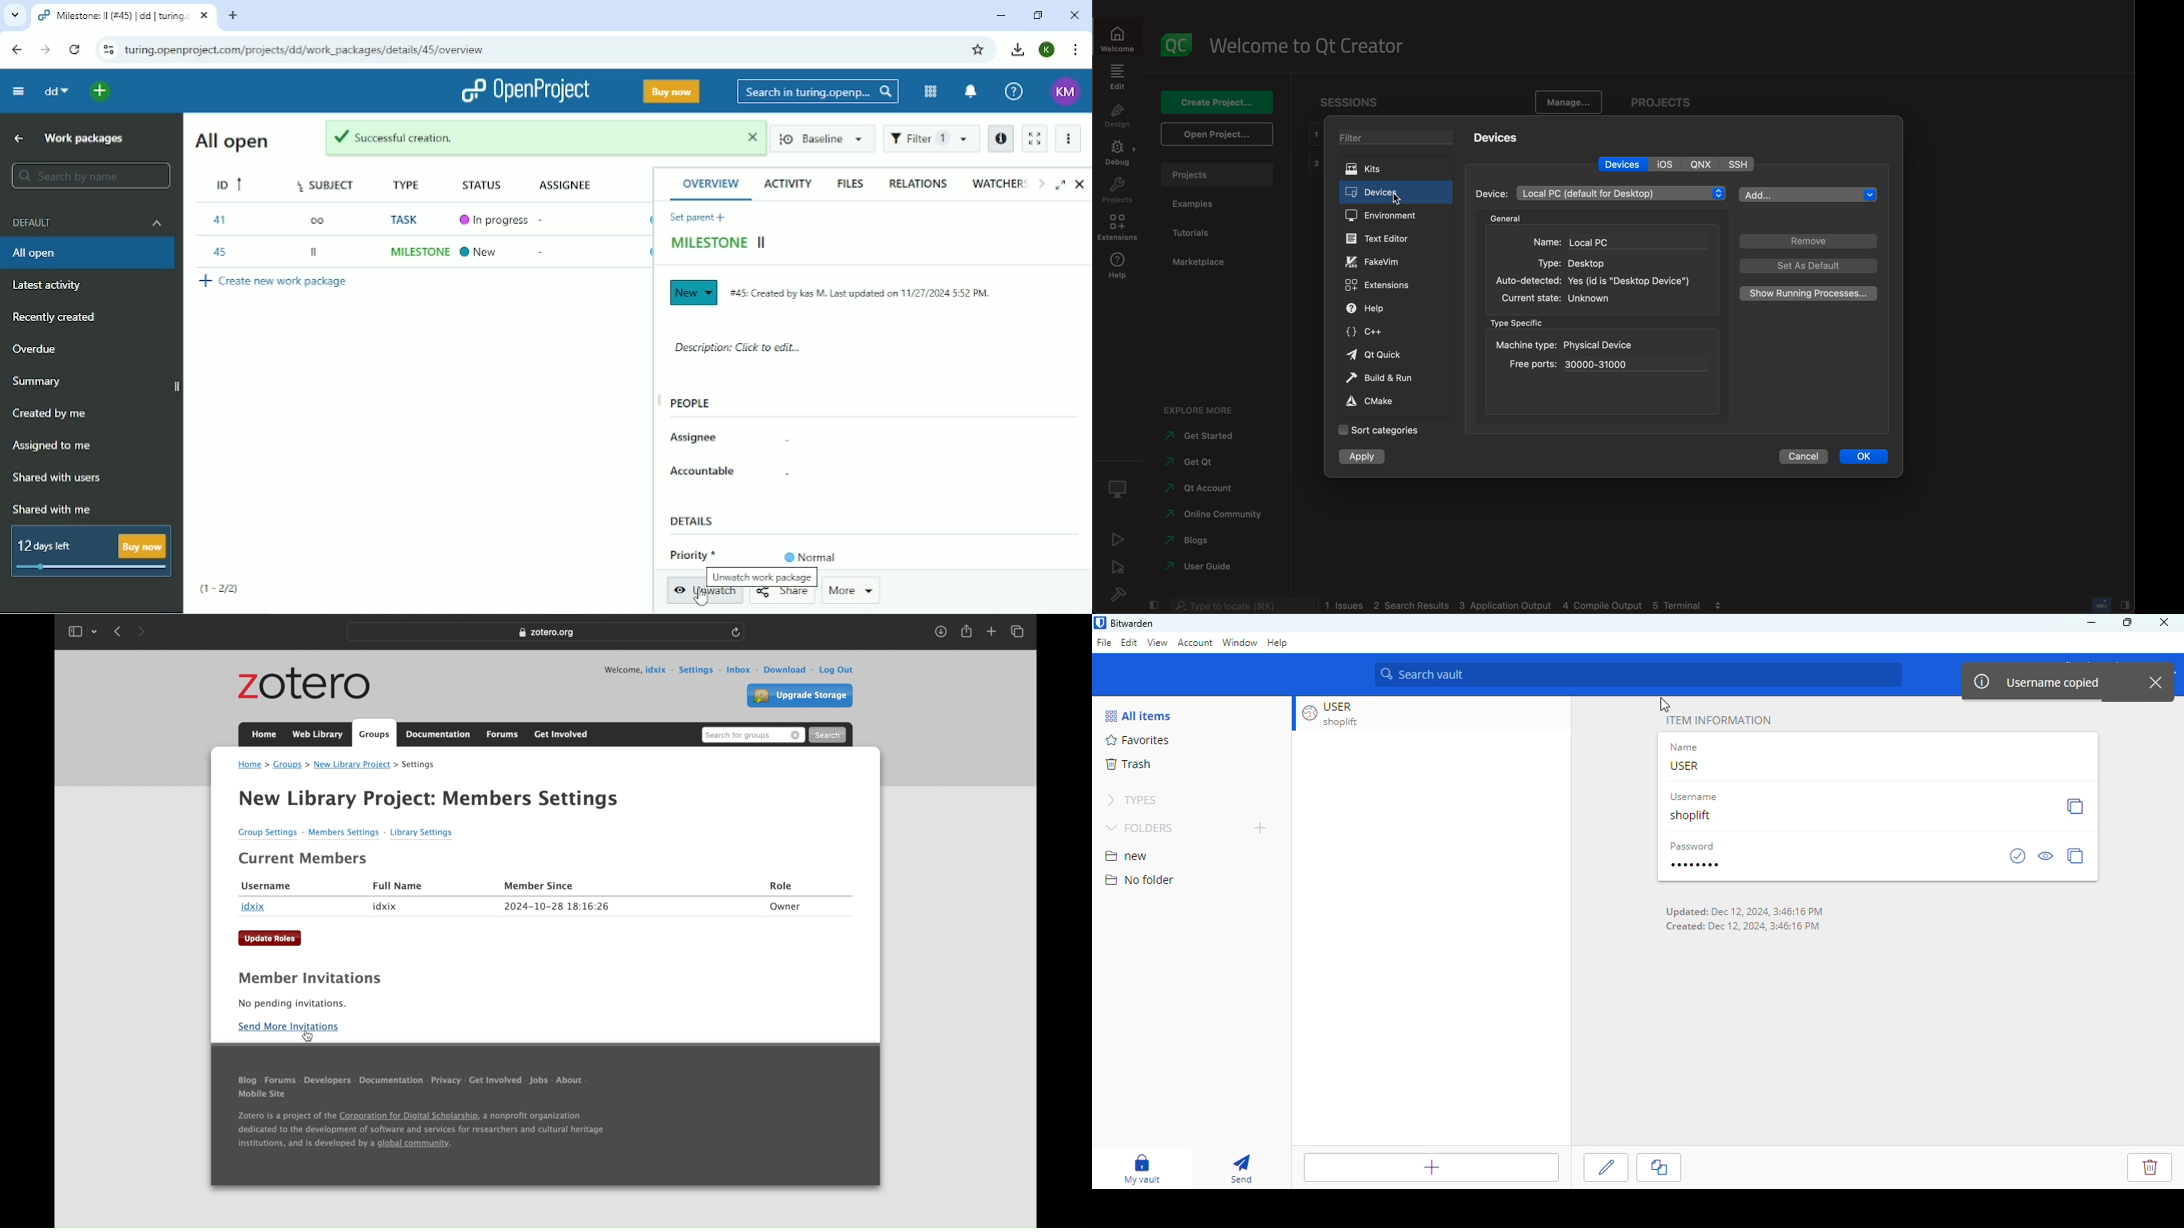  Describe the element at coordinates (1664, 1169) in the screenshot. I see `clone` at that location.